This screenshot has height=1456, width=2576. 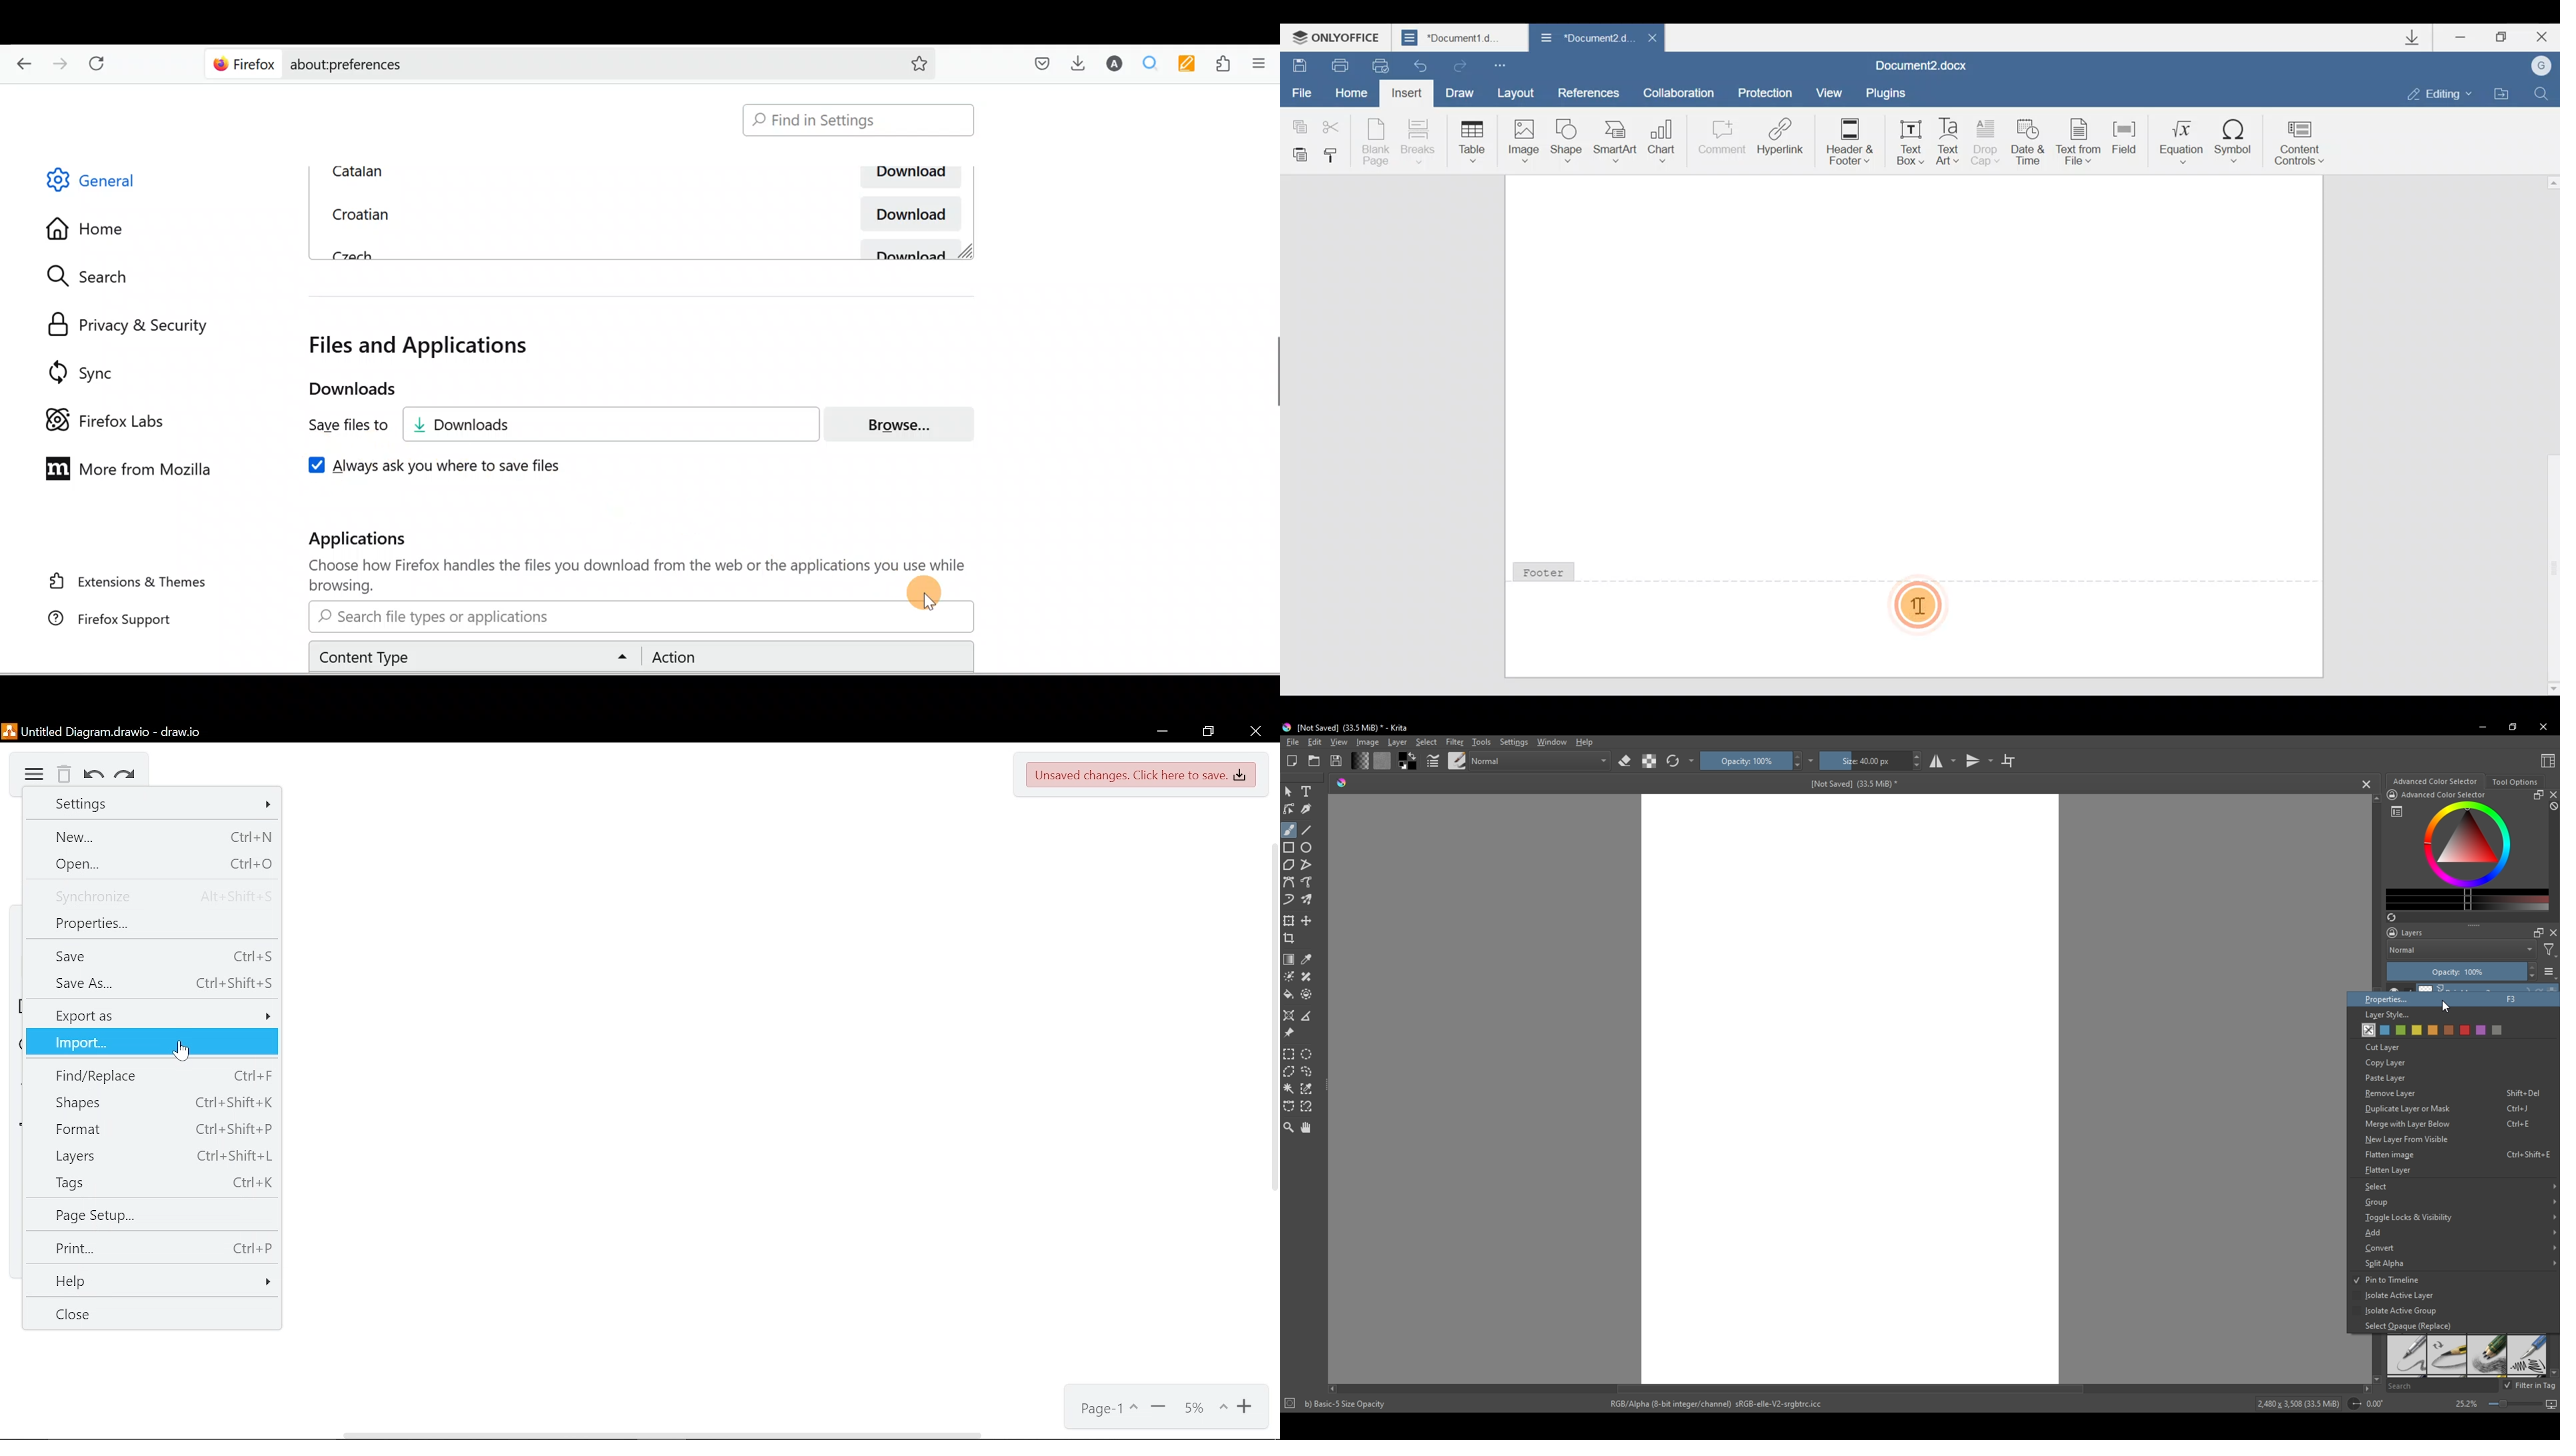 I want to click on Save, so click(x=1299, y=65).